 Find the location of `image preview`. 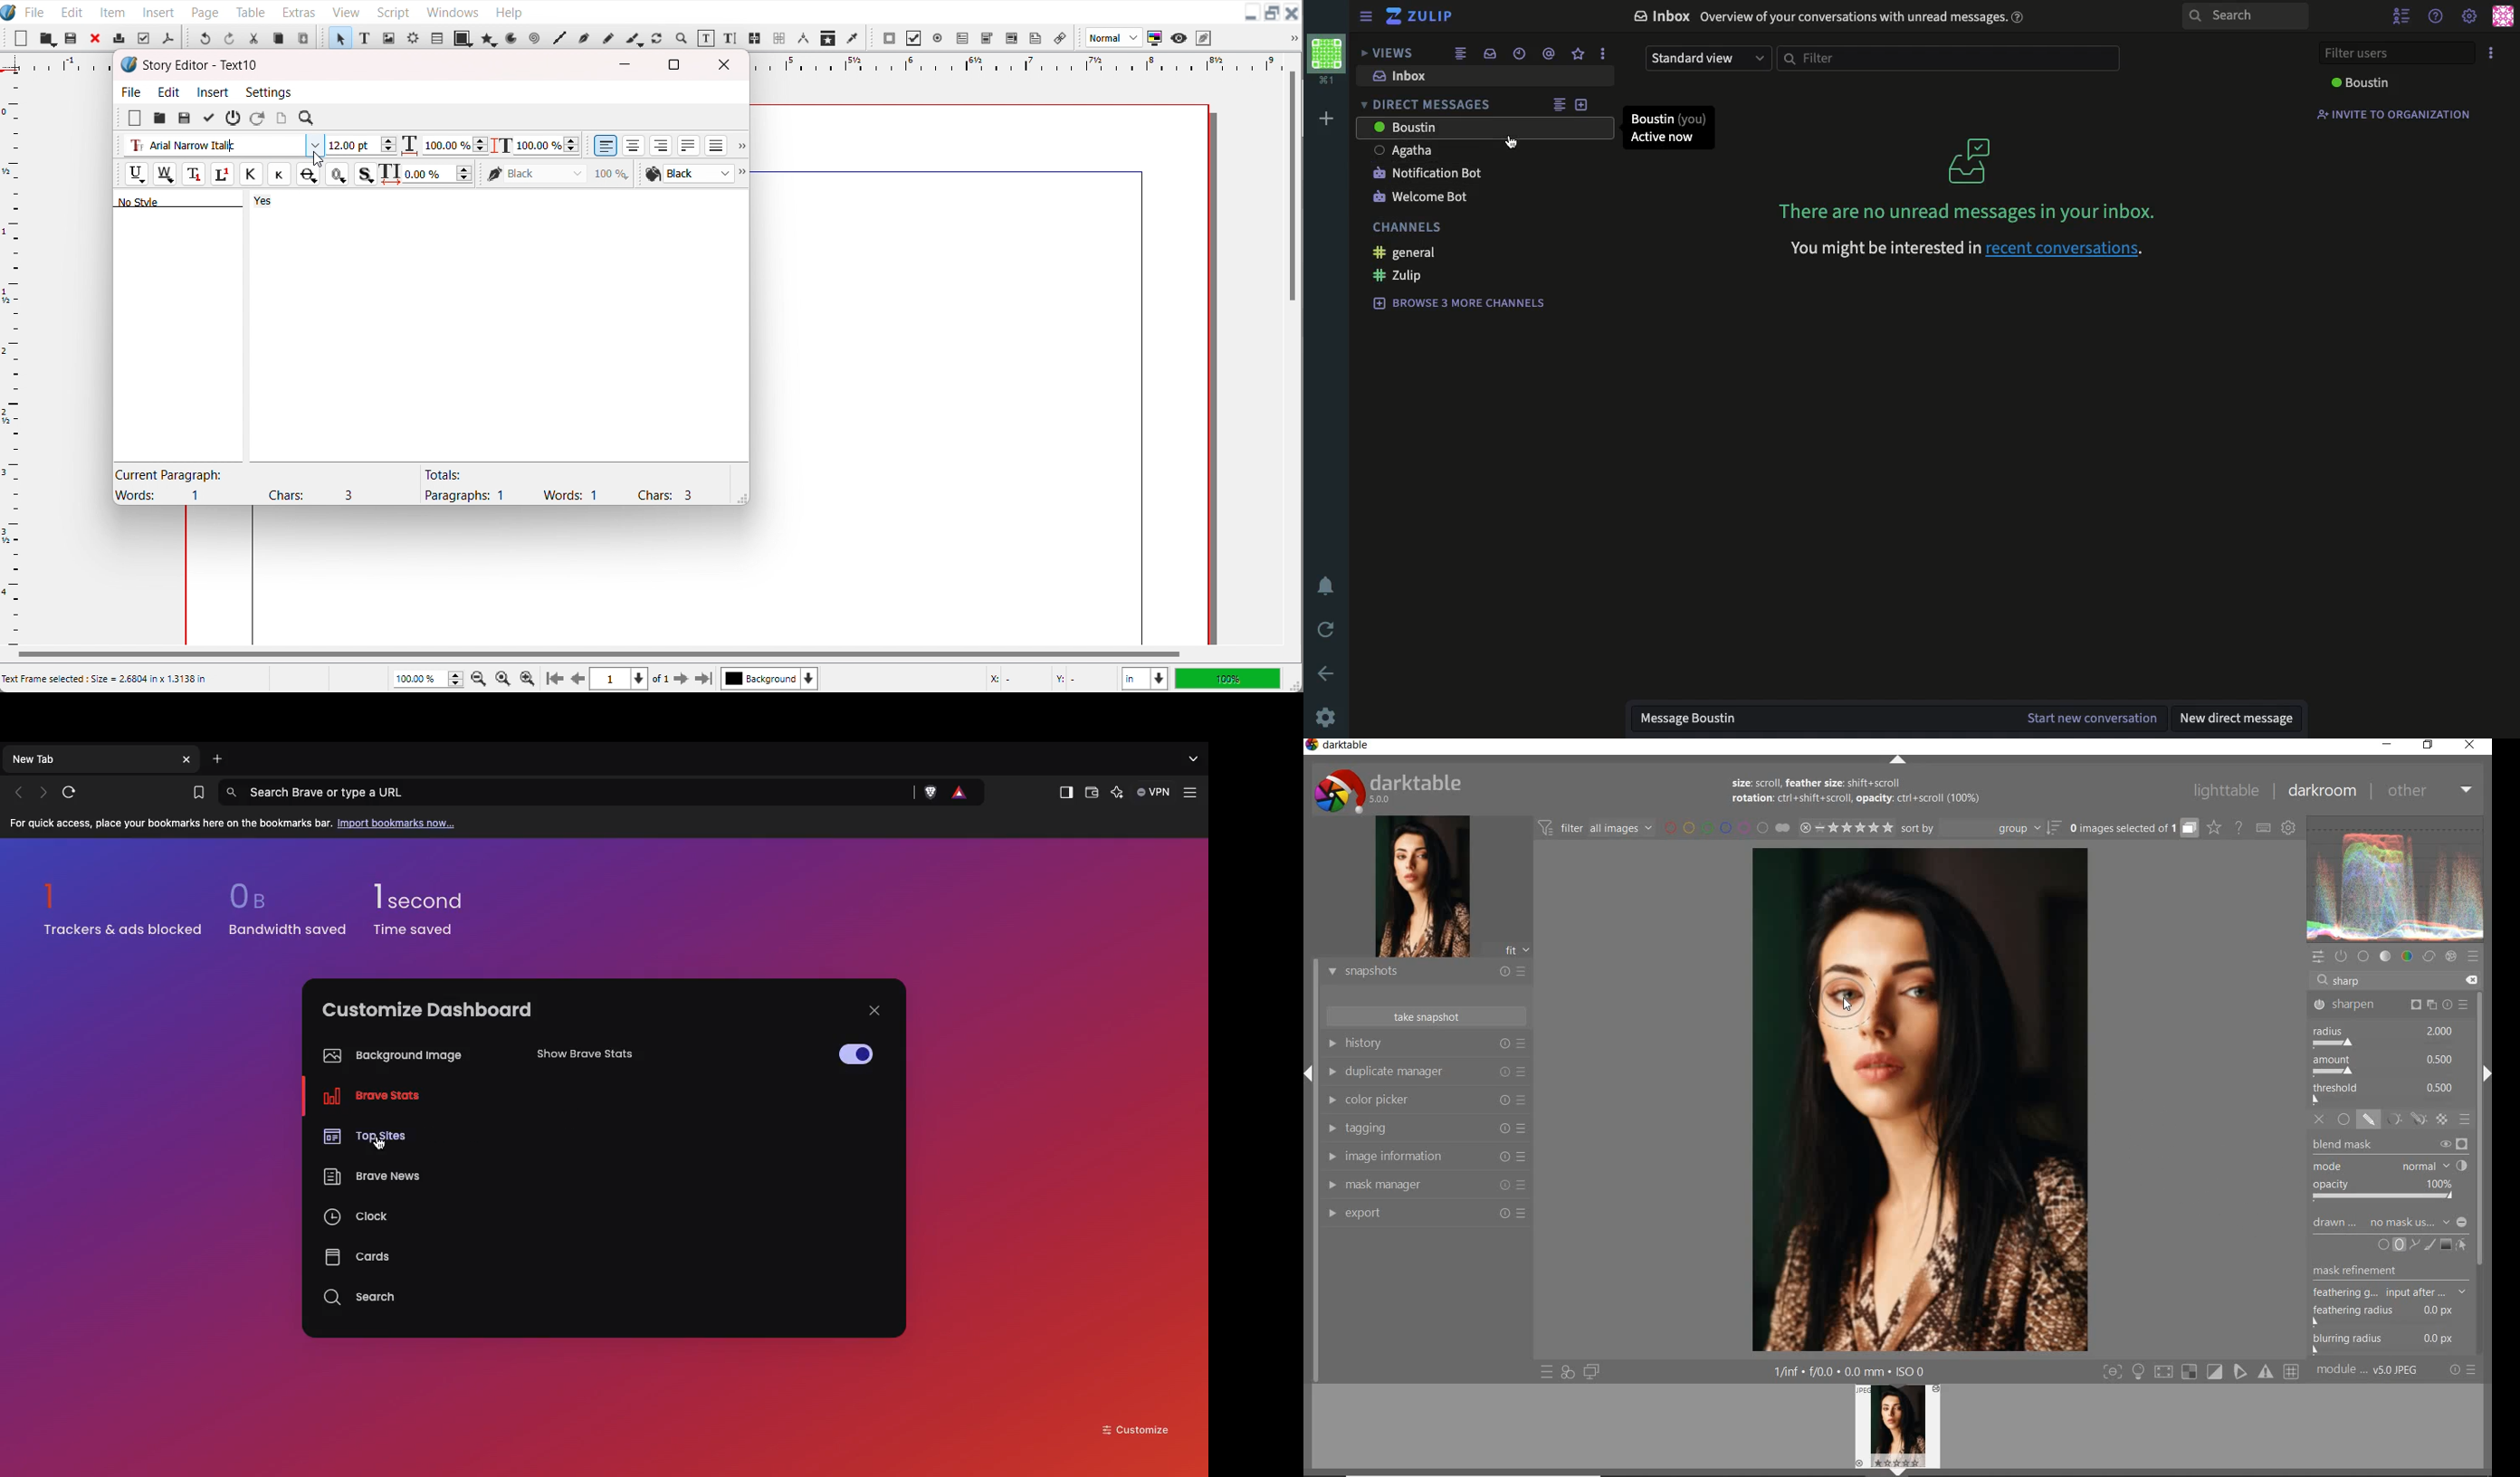

image preview is located at coordinates (1423, 886).